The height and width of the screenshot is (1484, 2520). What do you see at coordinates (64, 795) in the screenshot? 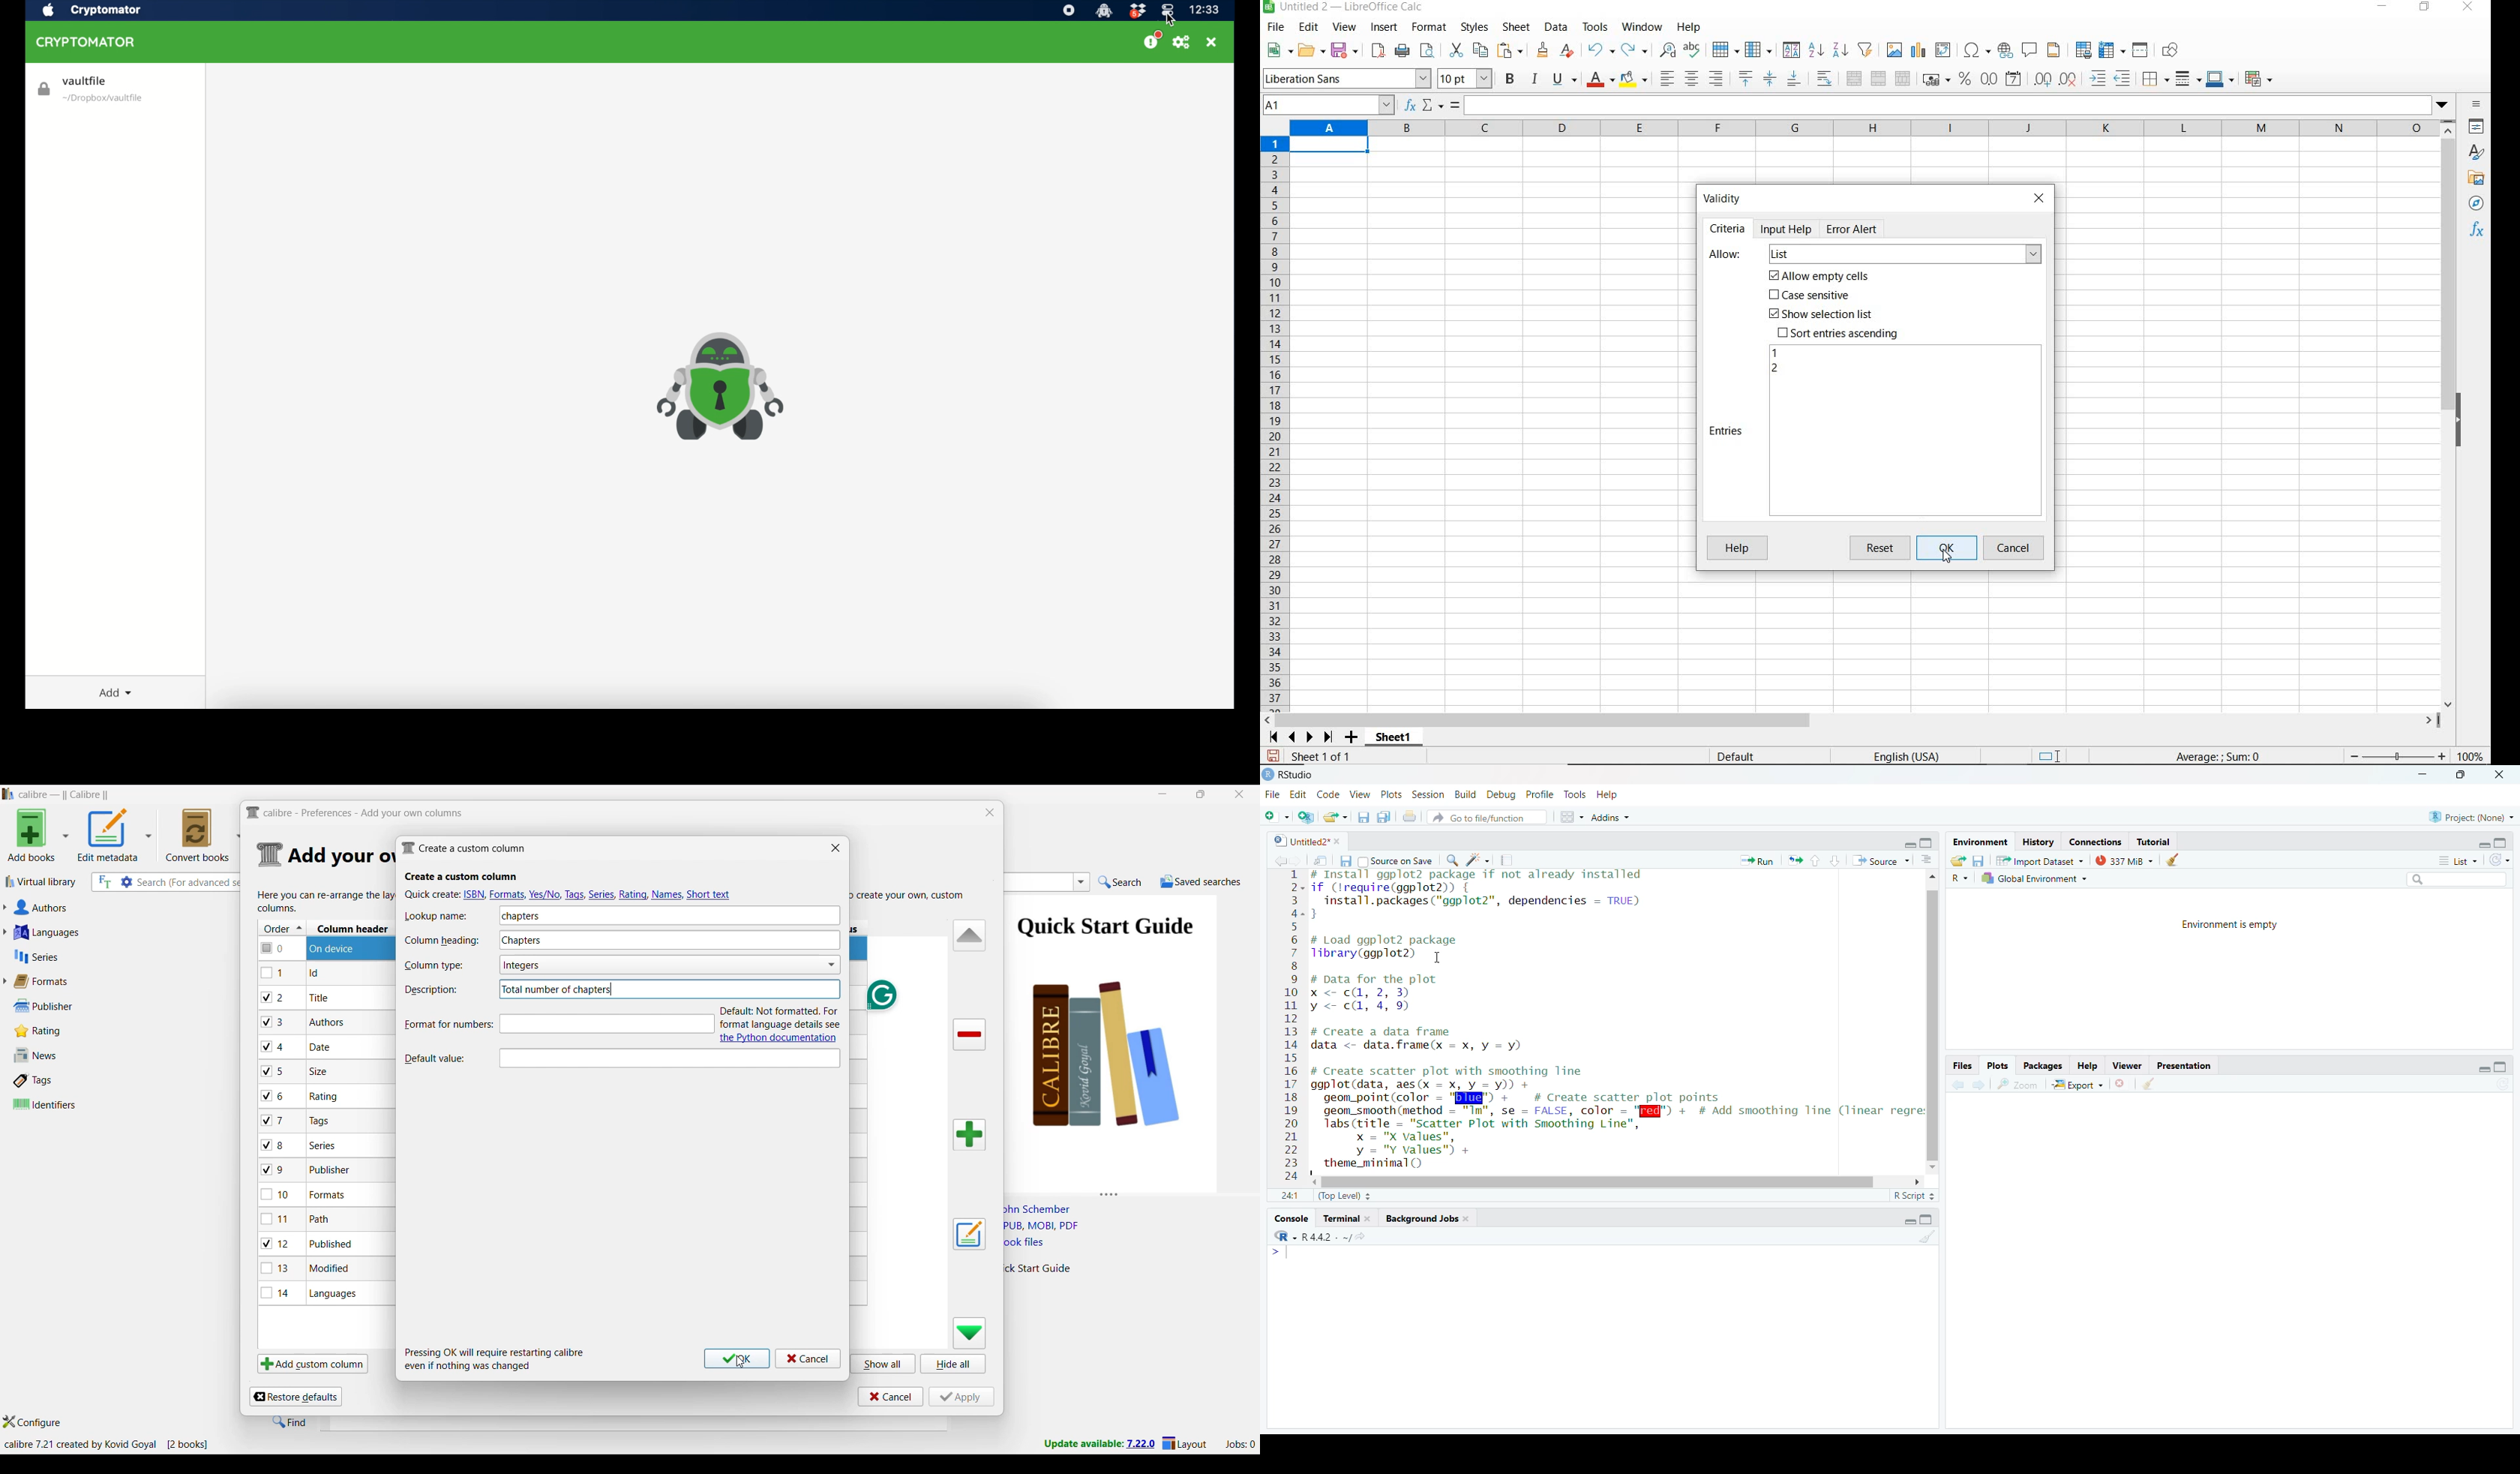
I see `Software name` at bounding box center [64, 795].